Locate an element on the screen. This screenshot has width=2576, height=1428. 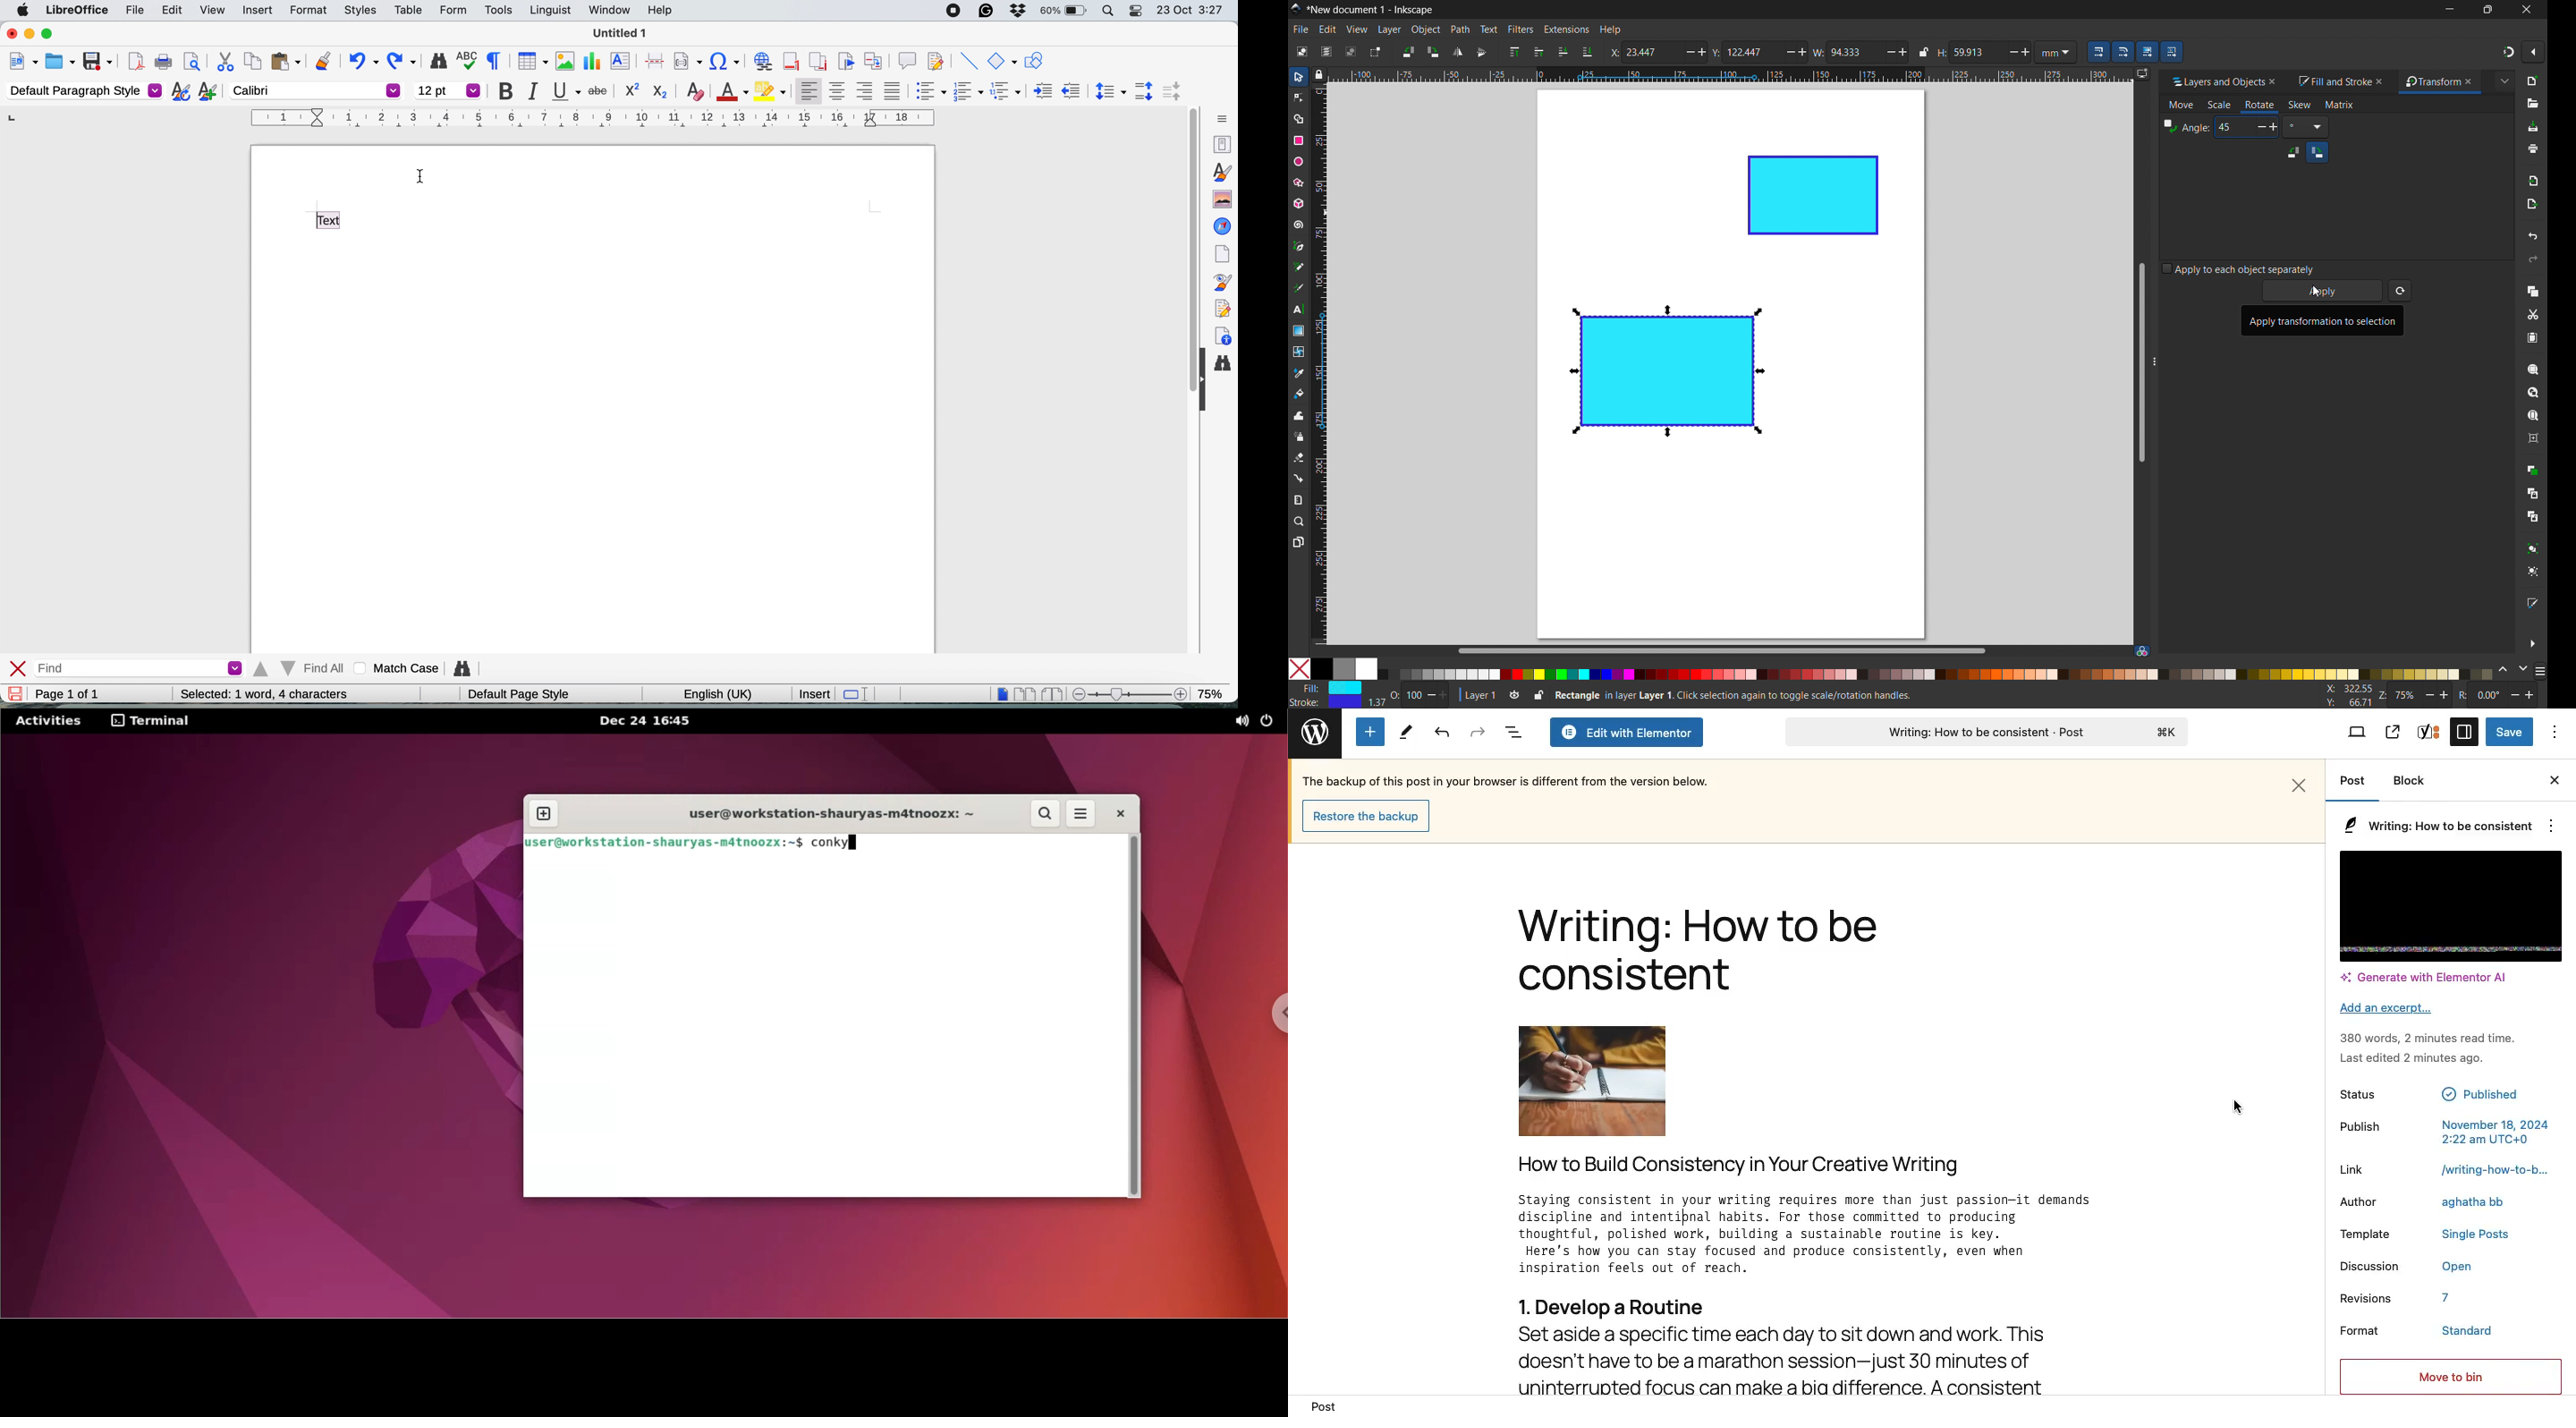
White is located at coordinates (1366, 668).